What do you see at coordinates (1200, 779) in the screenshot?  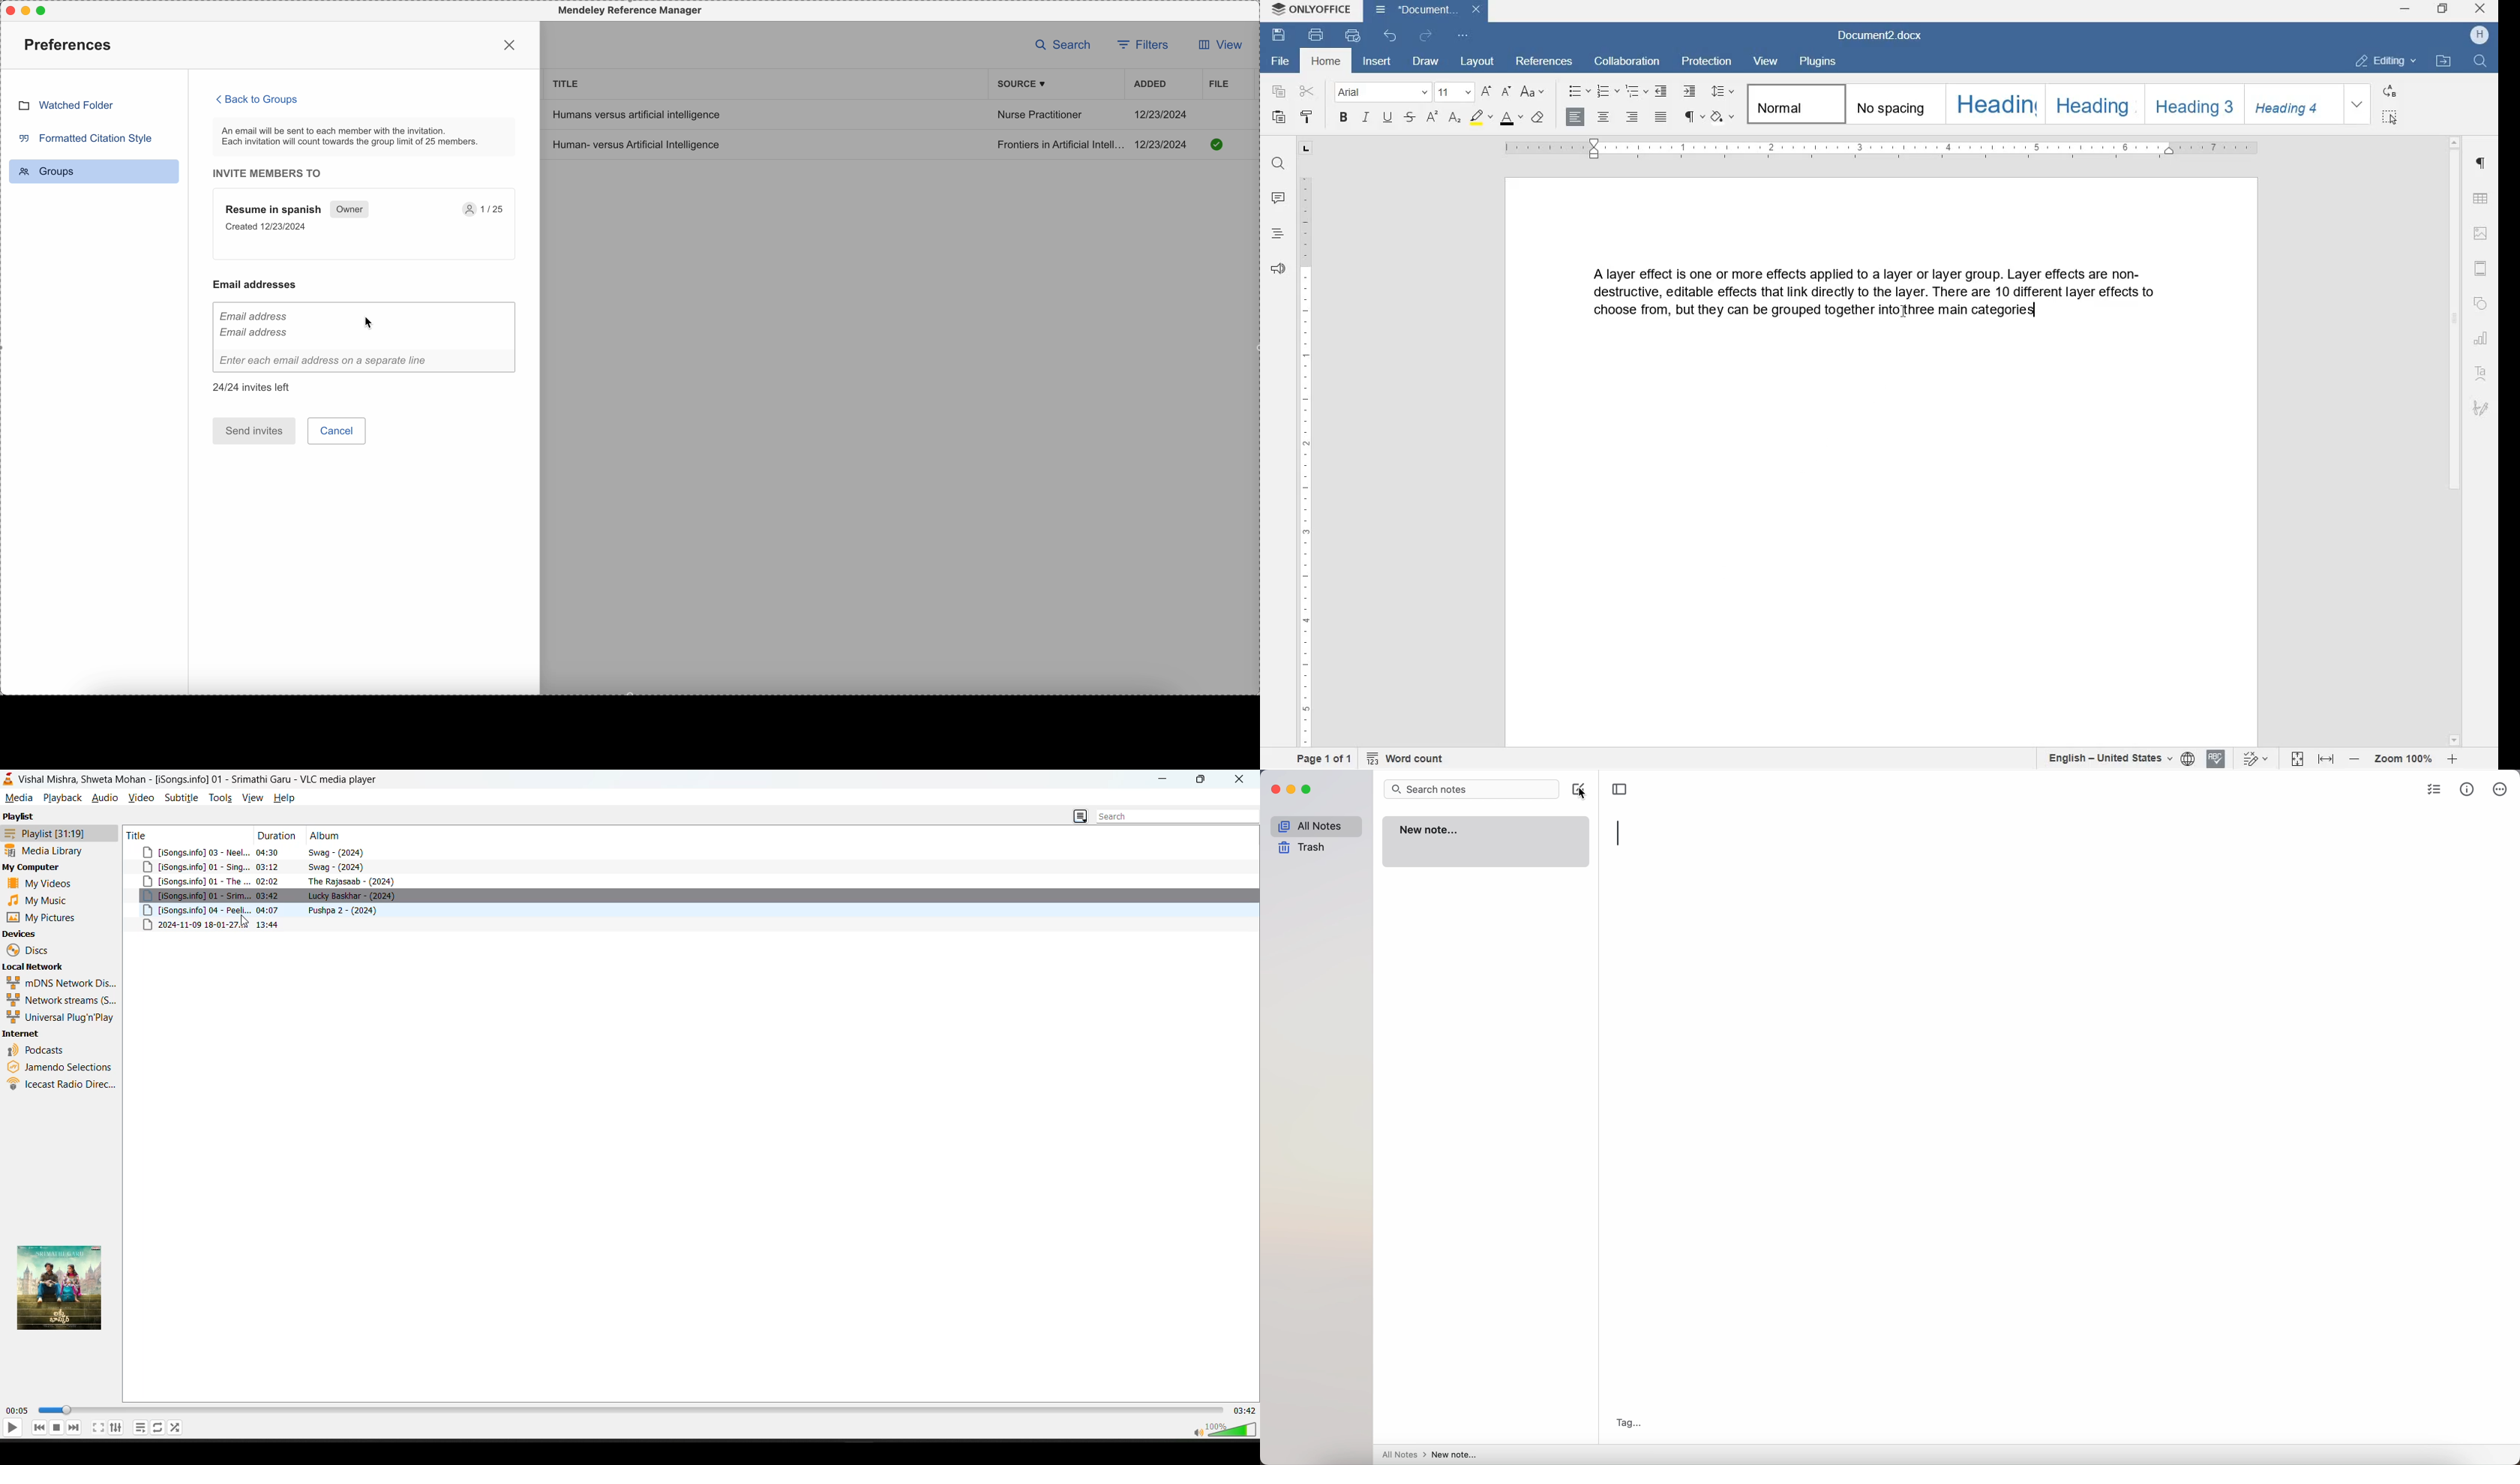 I see `Maximize` at bounding box center [1200, 779].